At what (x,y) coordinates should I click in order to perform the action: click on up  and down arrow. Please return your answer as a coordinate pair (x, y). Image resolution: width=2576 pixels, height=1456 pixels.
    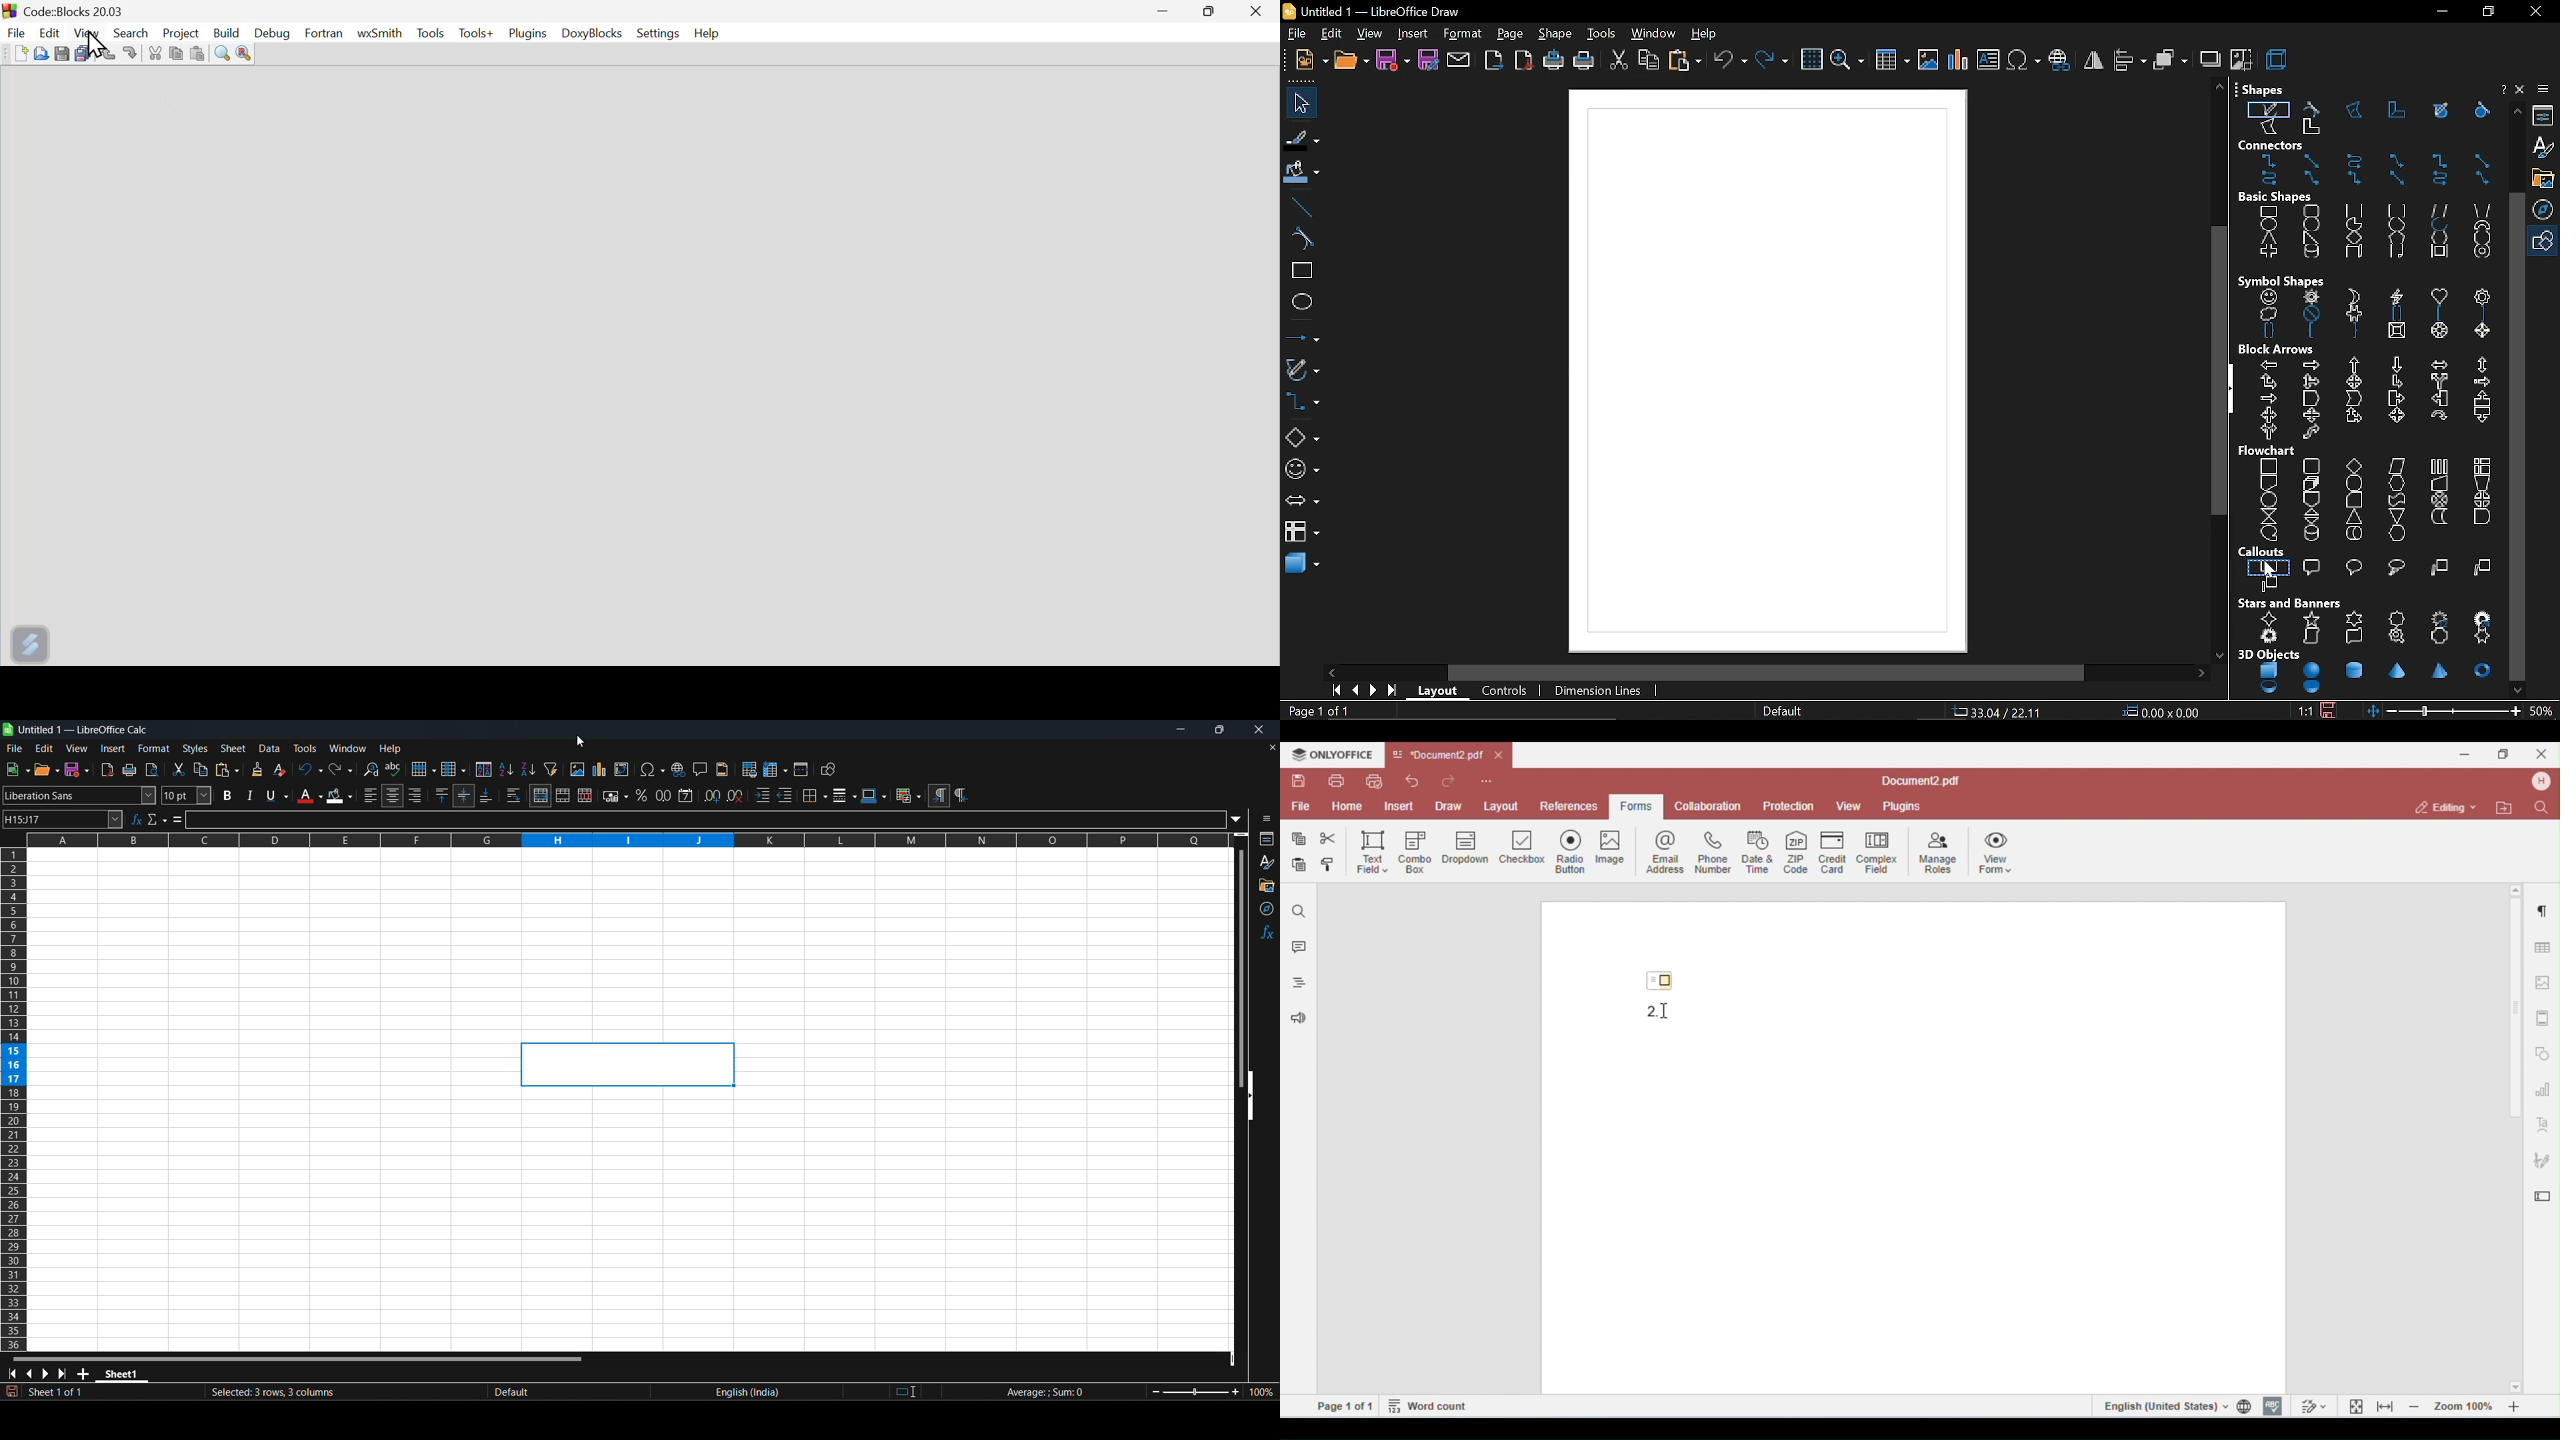
    Looking at the image, I should click on (2480, 365).